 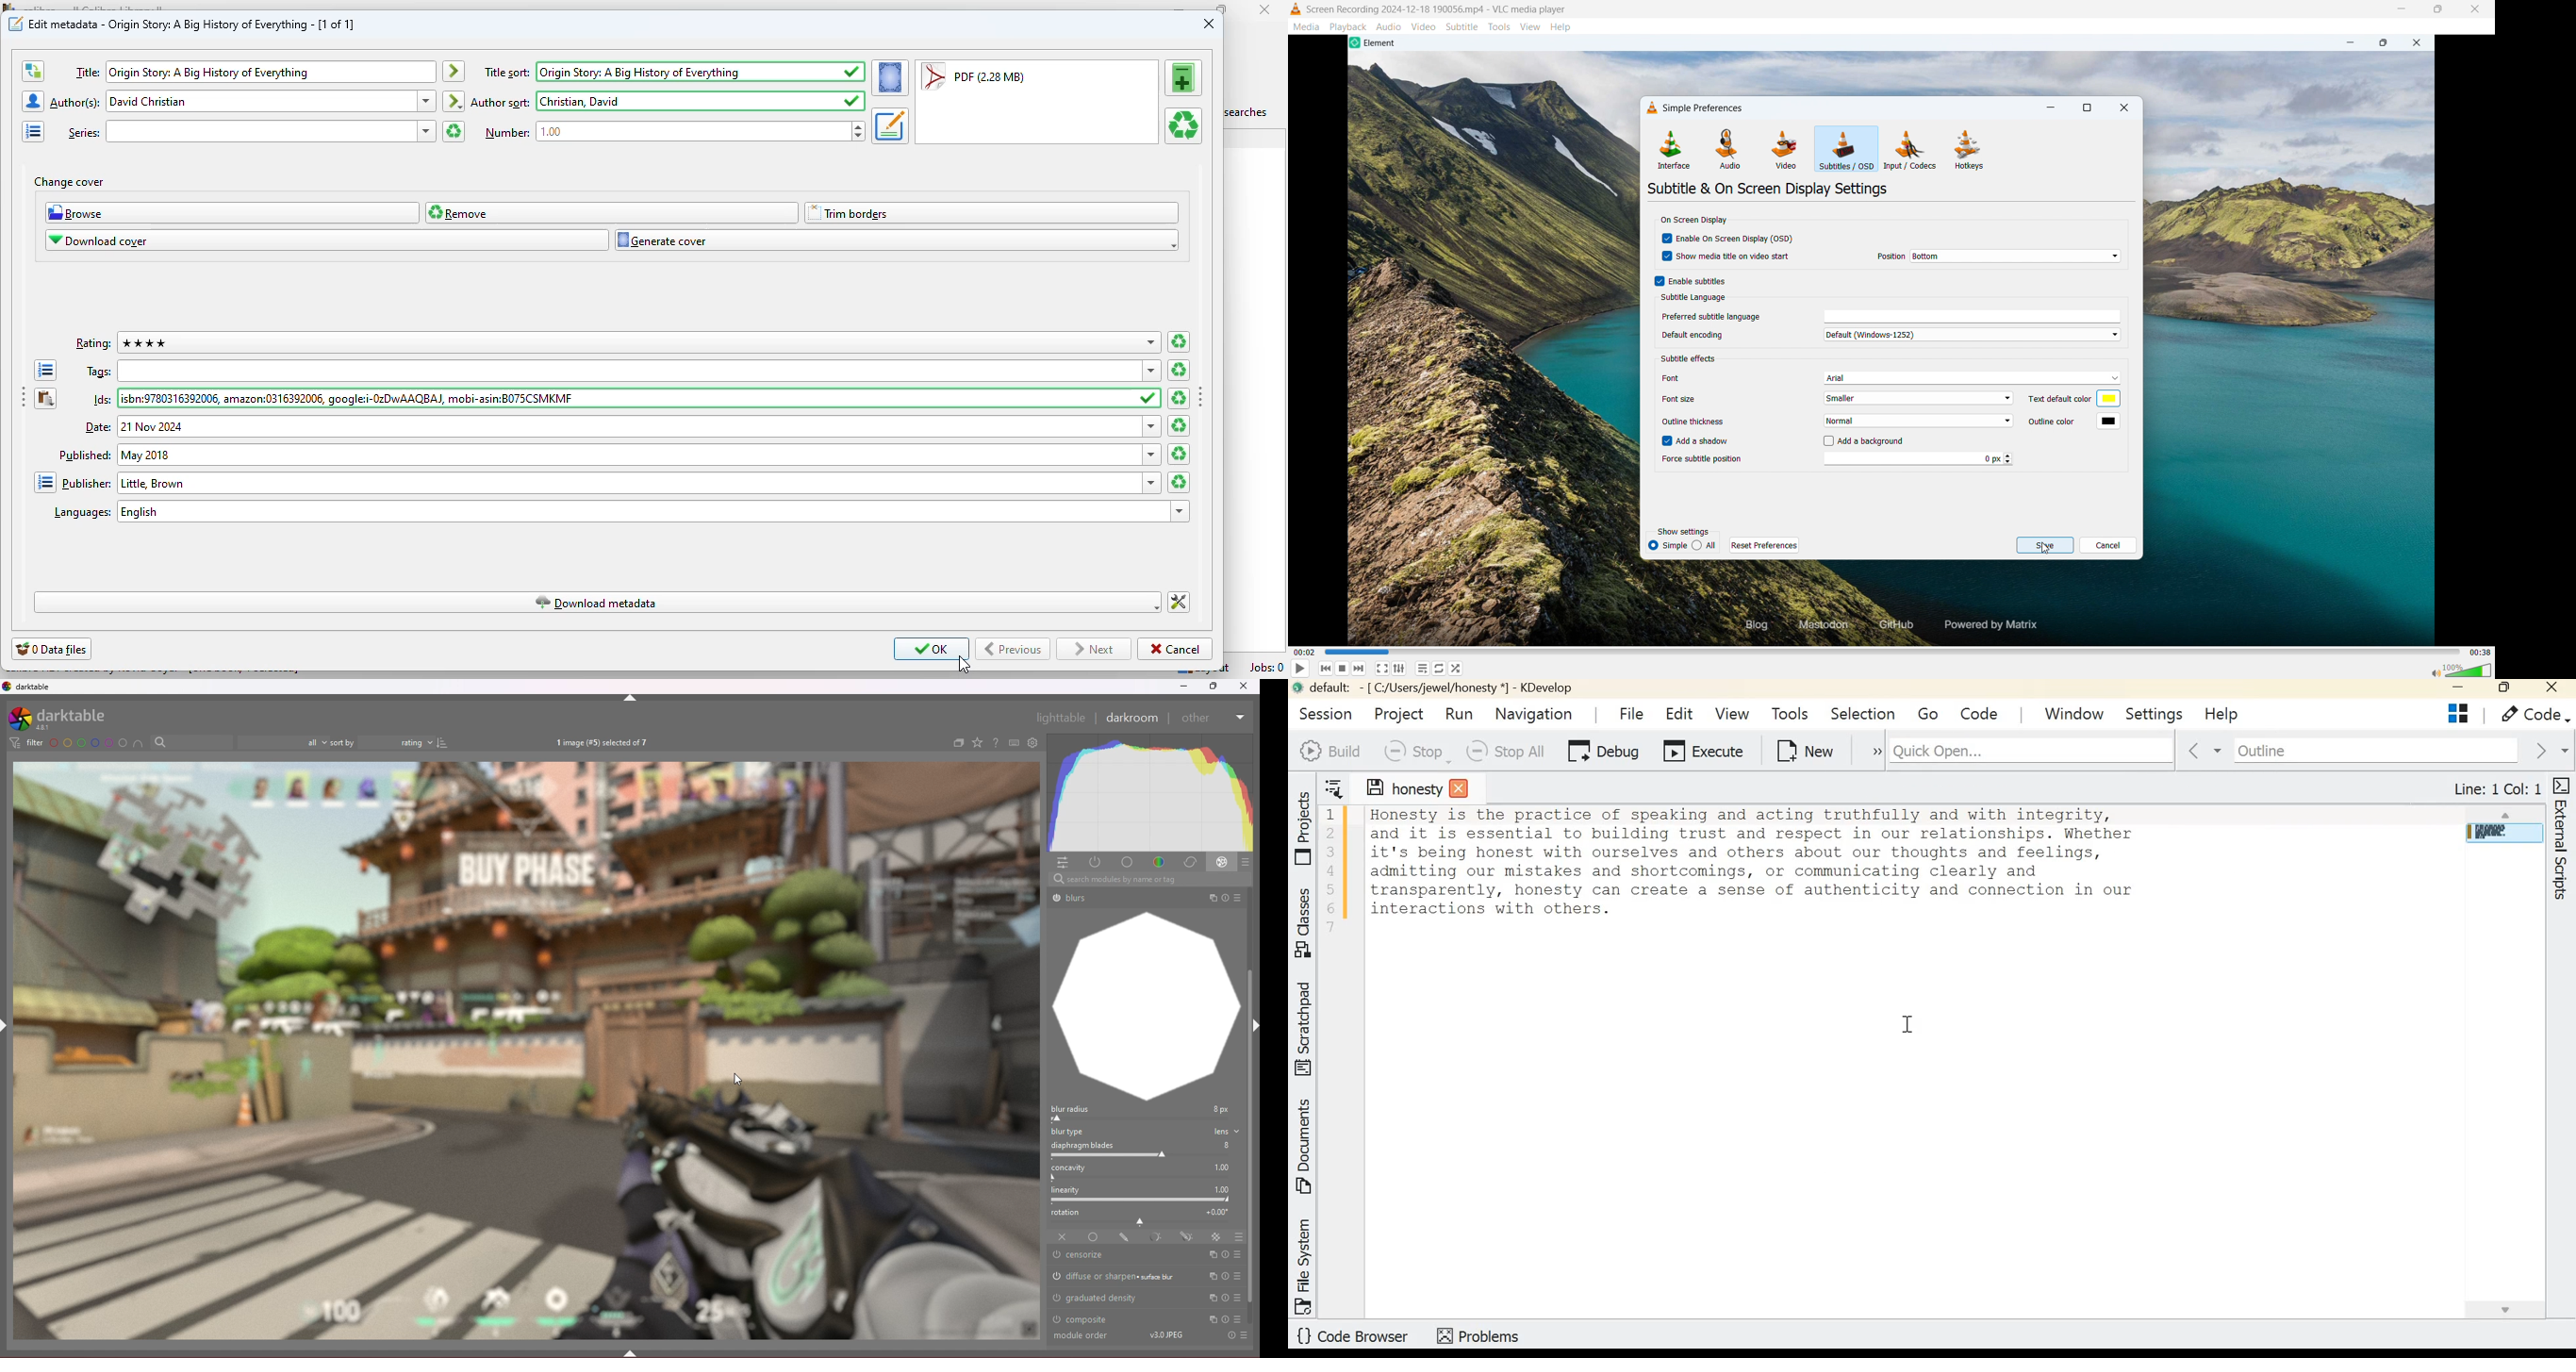 What do you see at coordinates (454, 72) in the screenshot?
I see `automatically create the title sort entry based on the current title entry` at bounding box center [454, 72].